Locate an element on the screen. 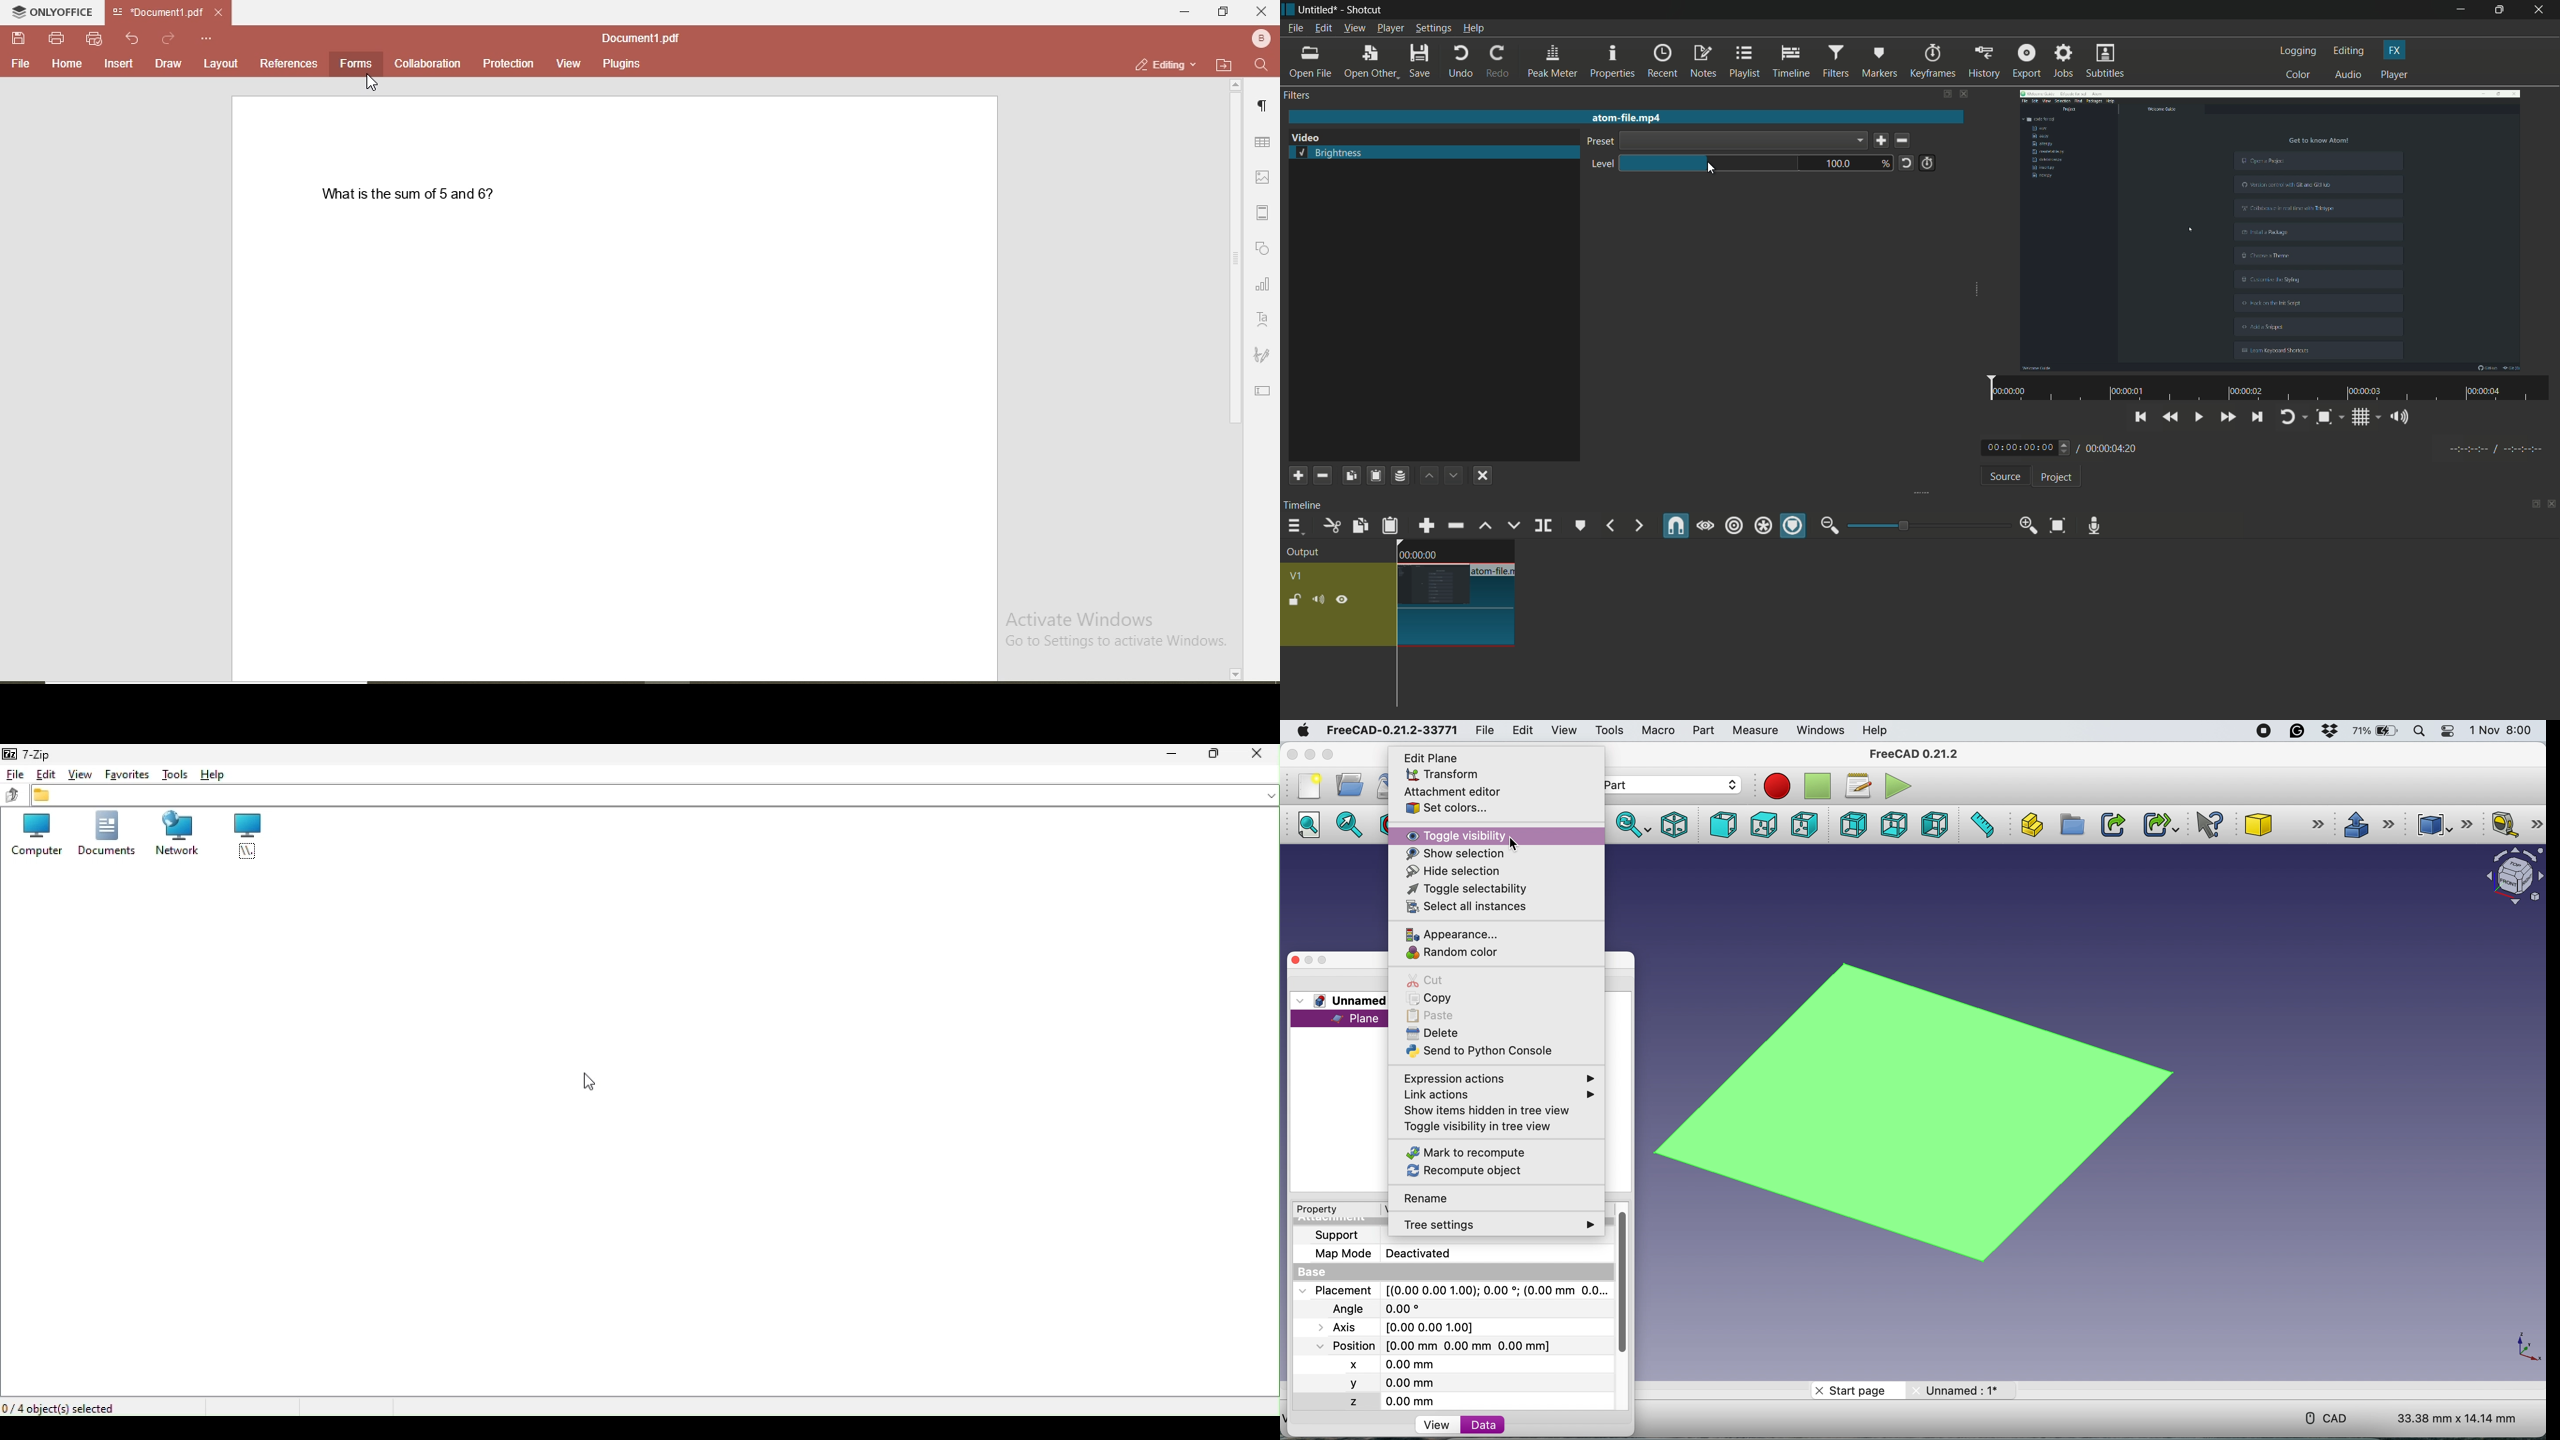  create/edit marker is located at coordinates (1581, 525).